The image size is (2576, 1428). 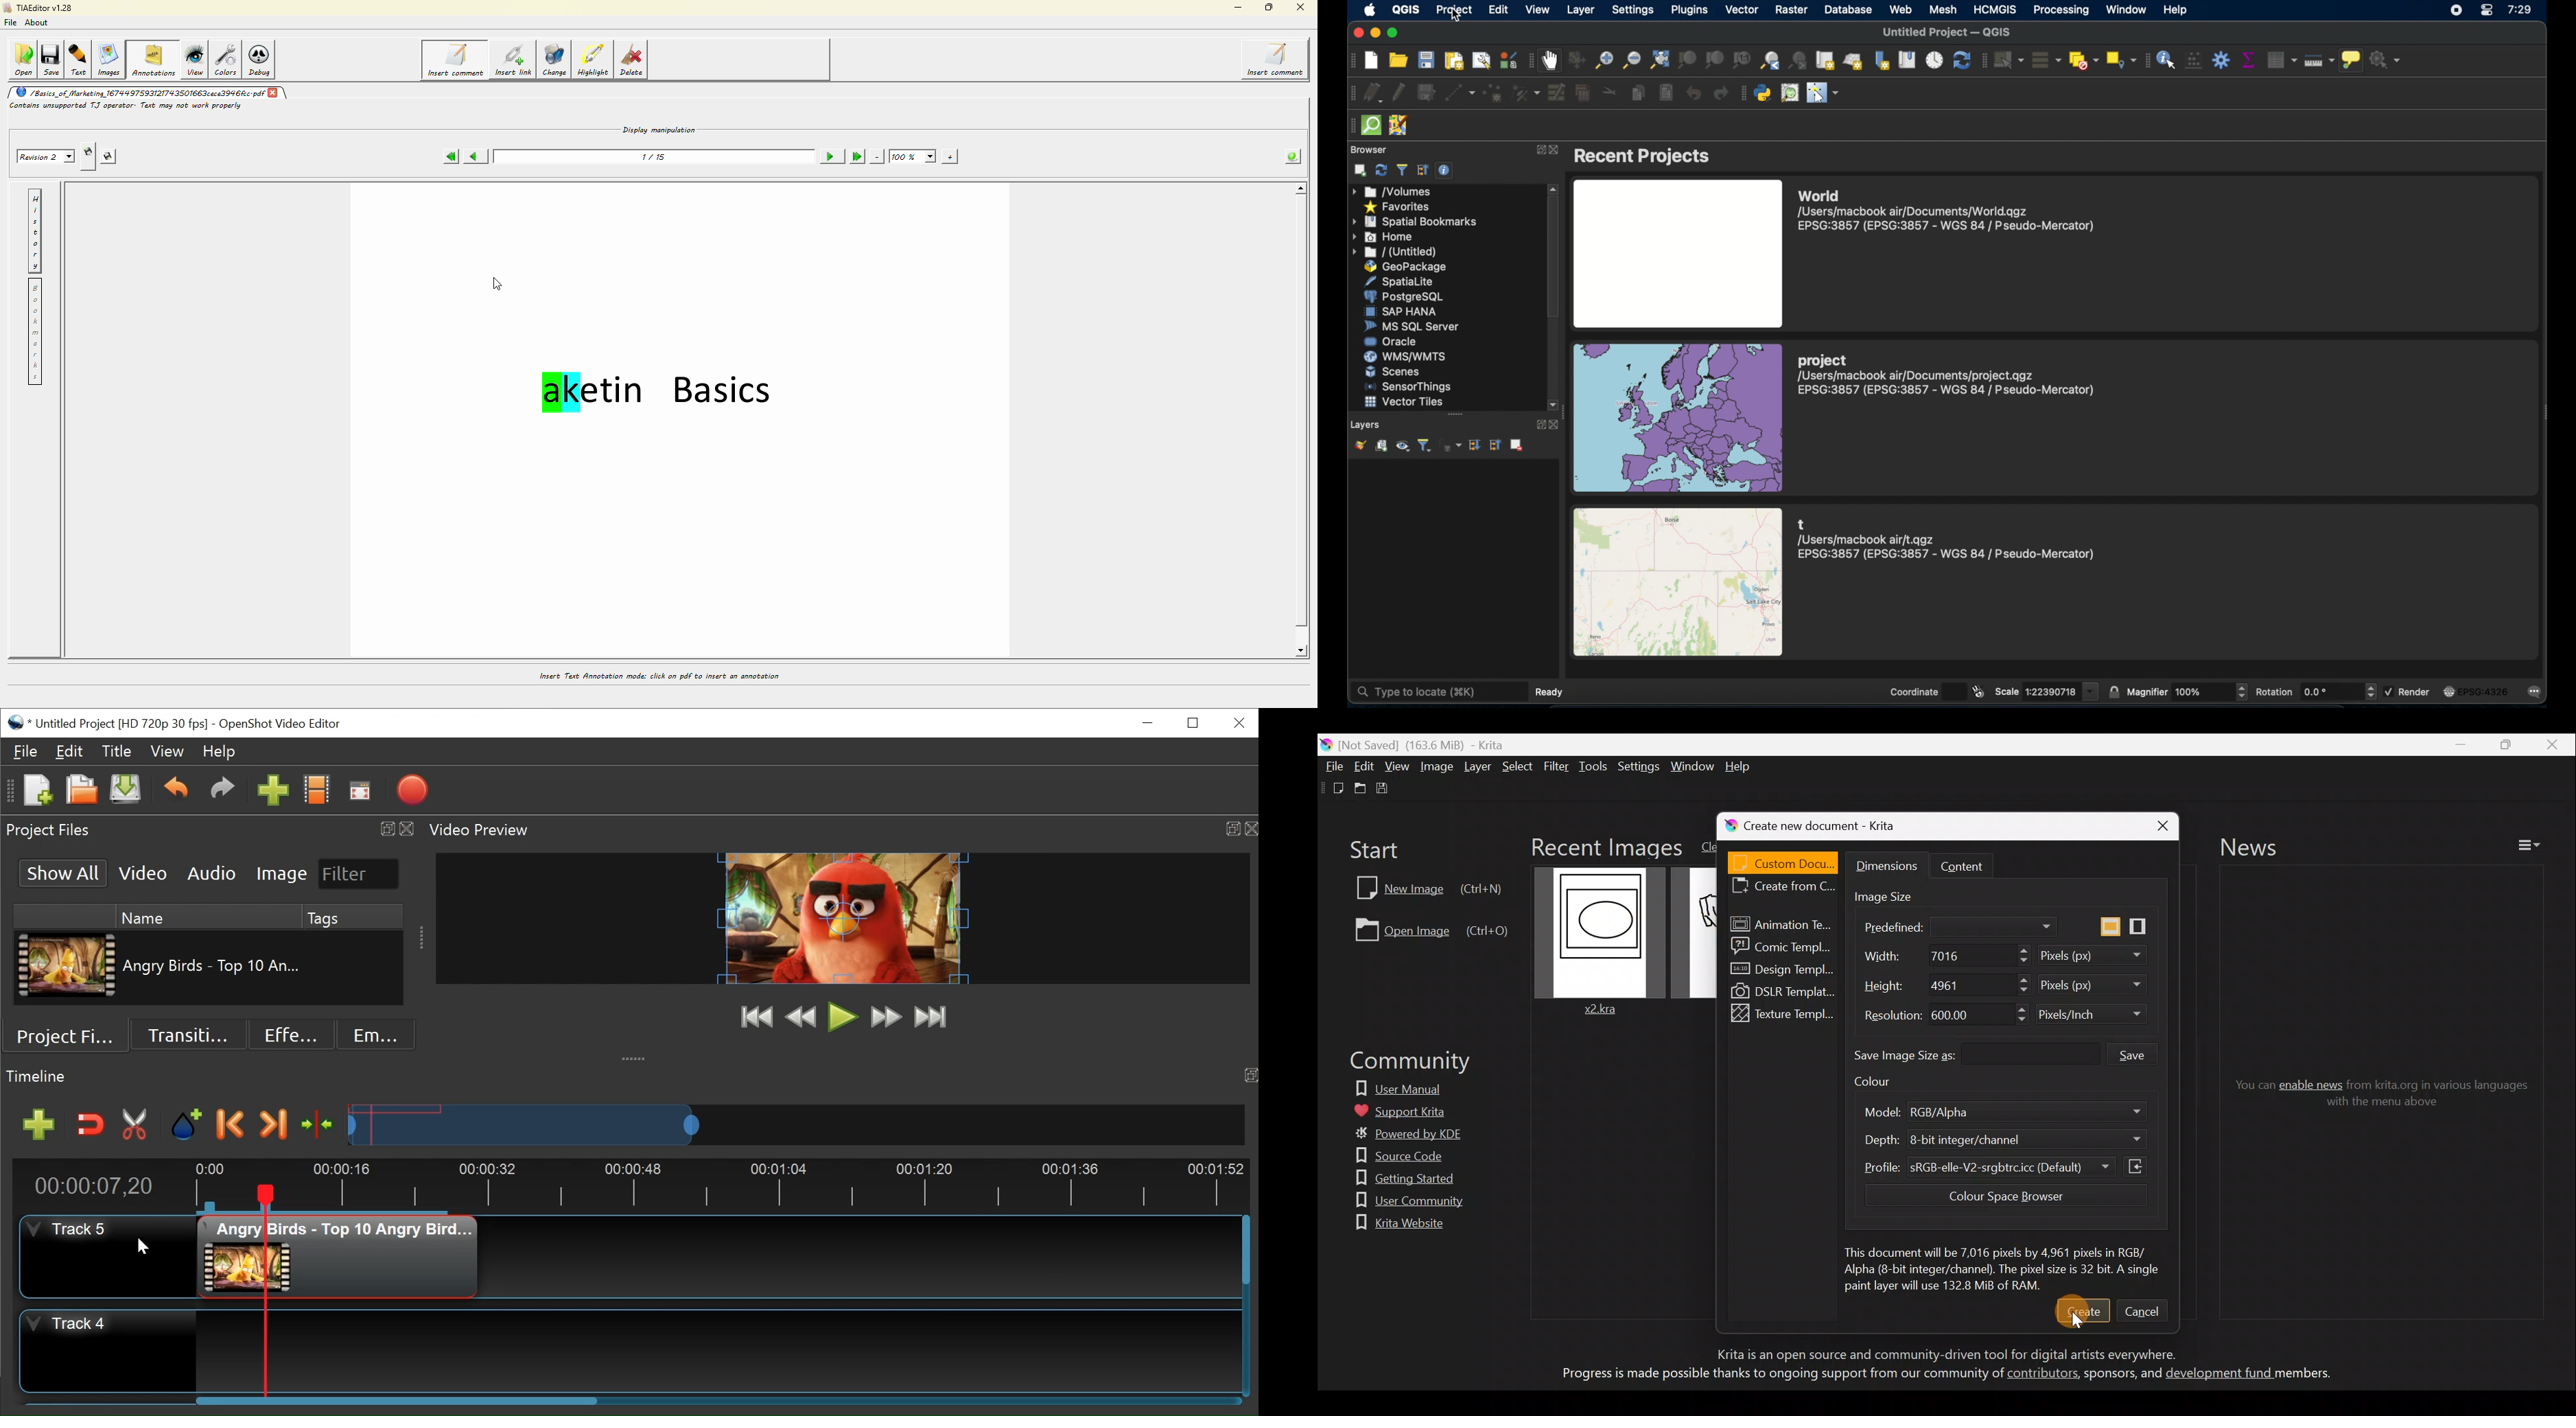 I want to click on Dimensions, so click(x=1889, y=867).